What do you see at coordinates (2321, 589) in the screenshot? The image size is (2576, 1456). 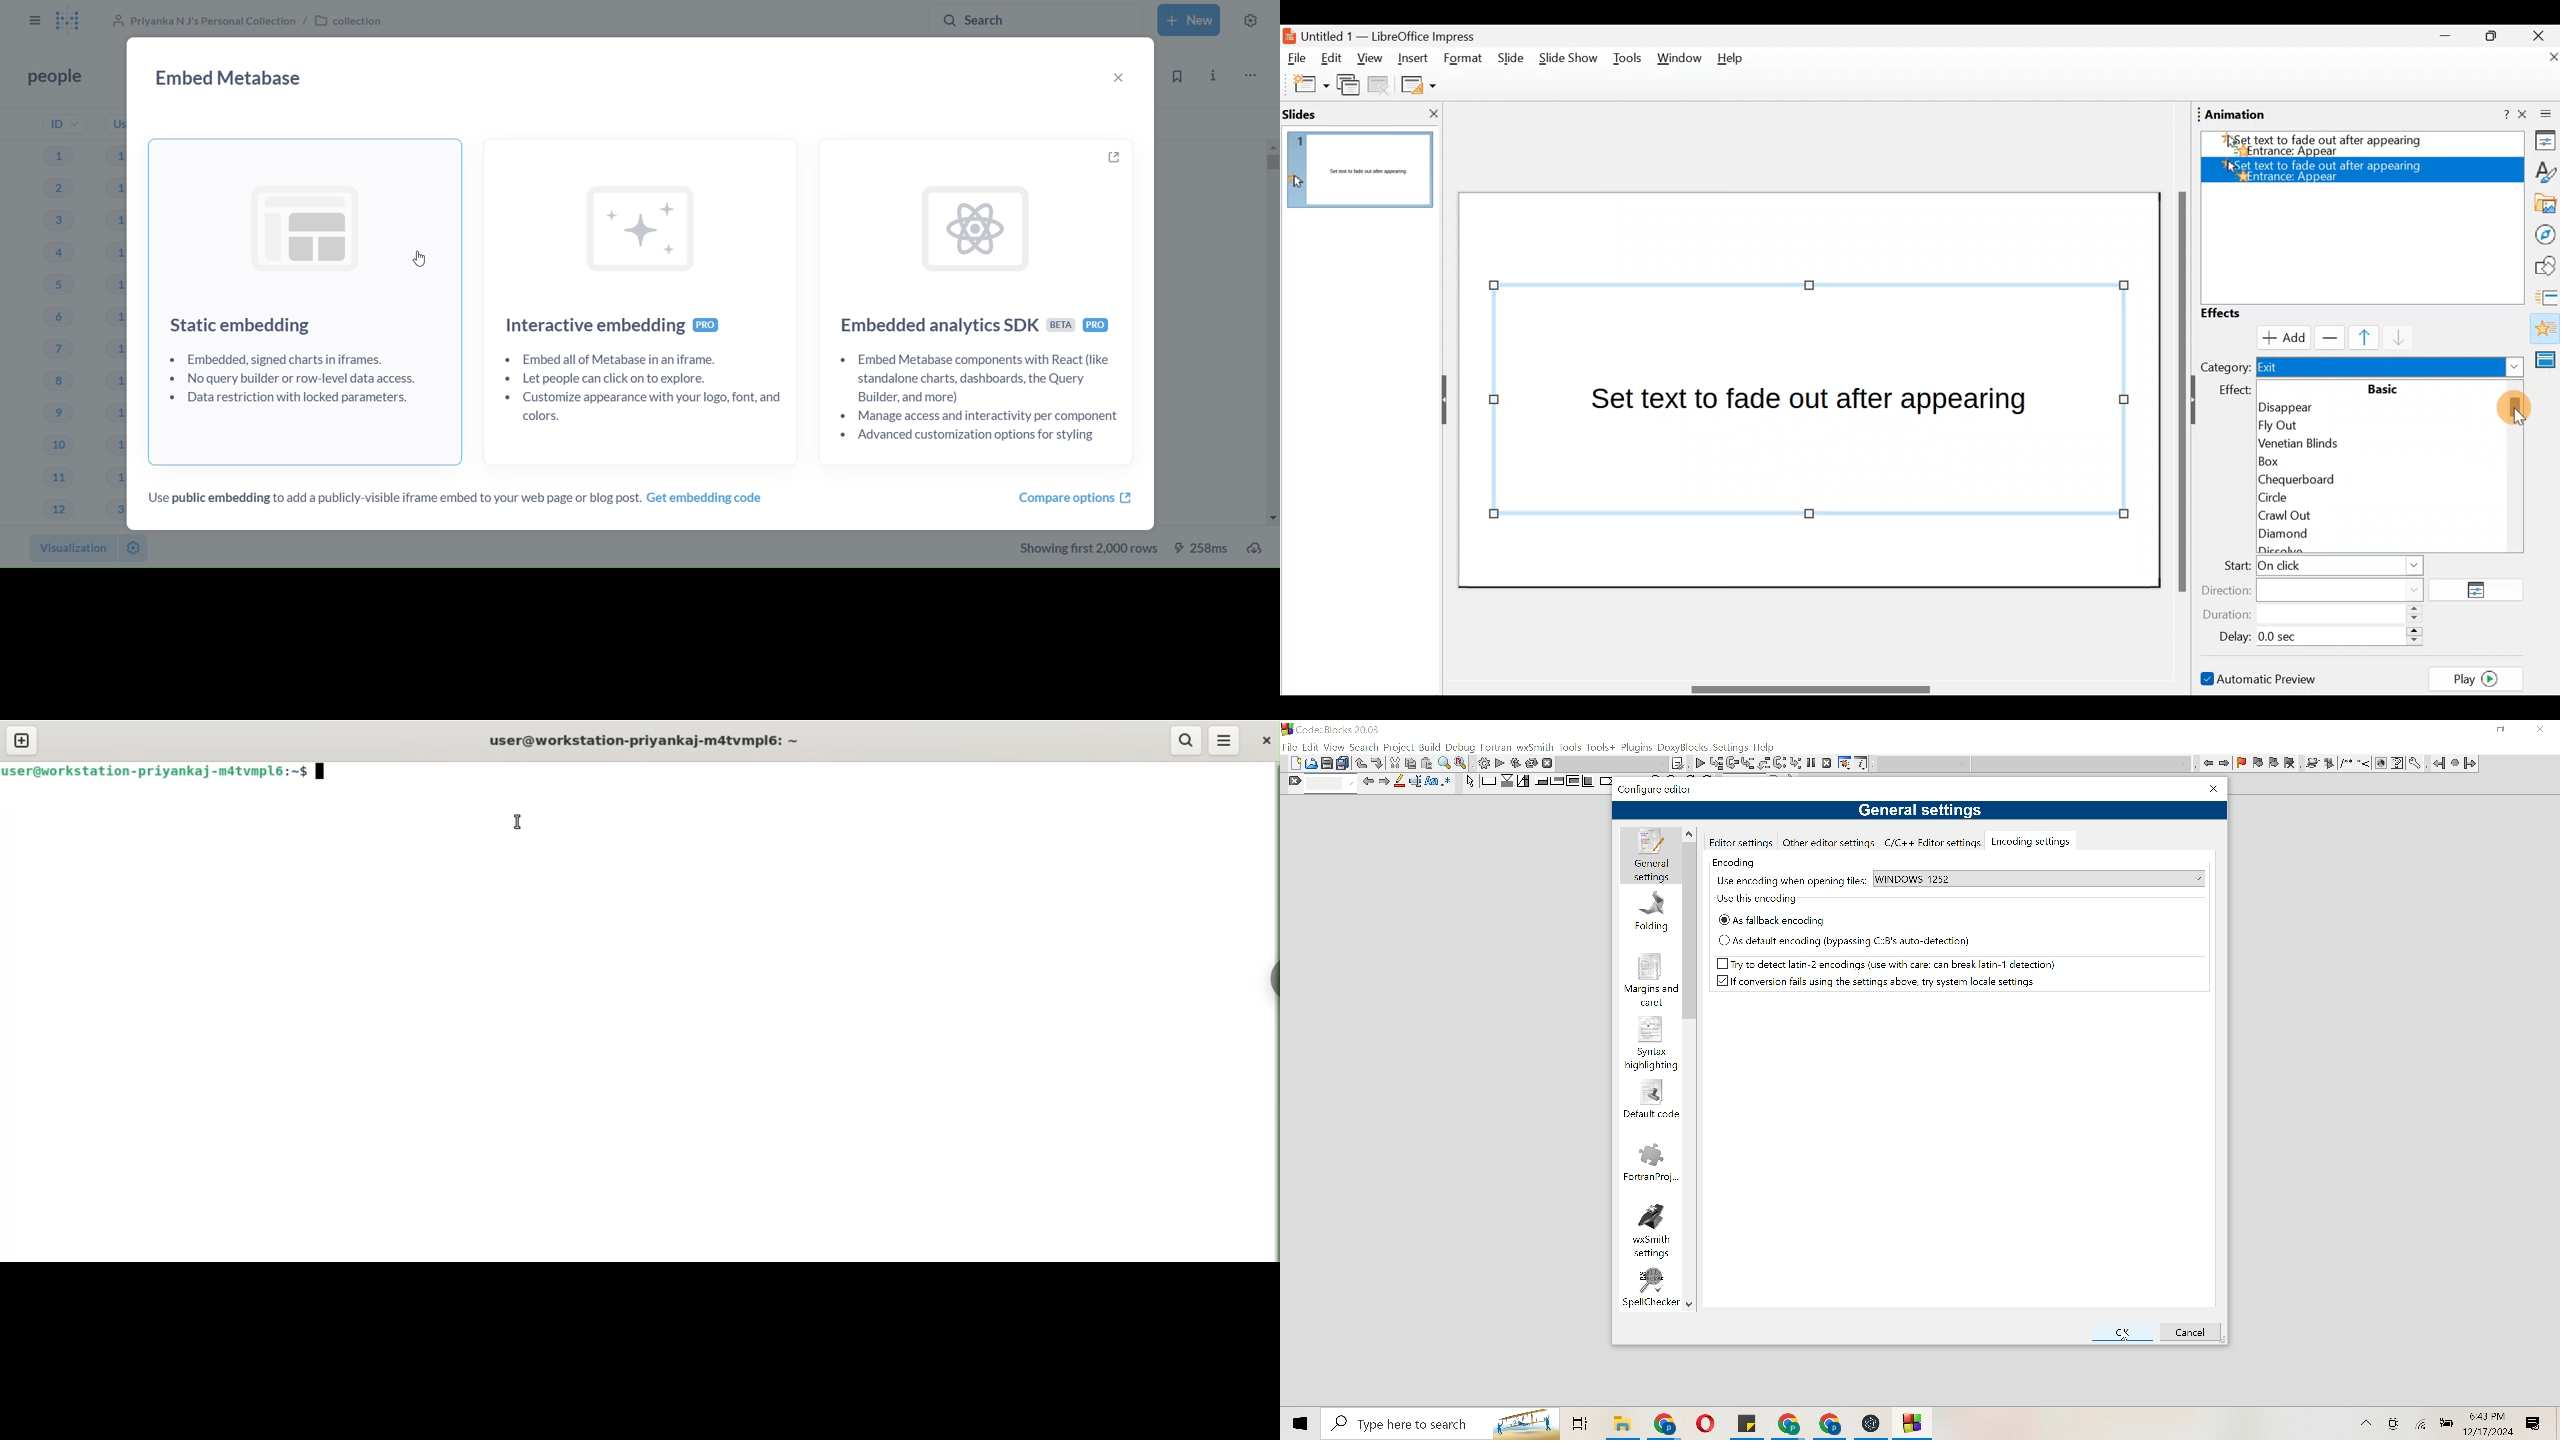 I see `Direction` at bounding box center [2321, 589].